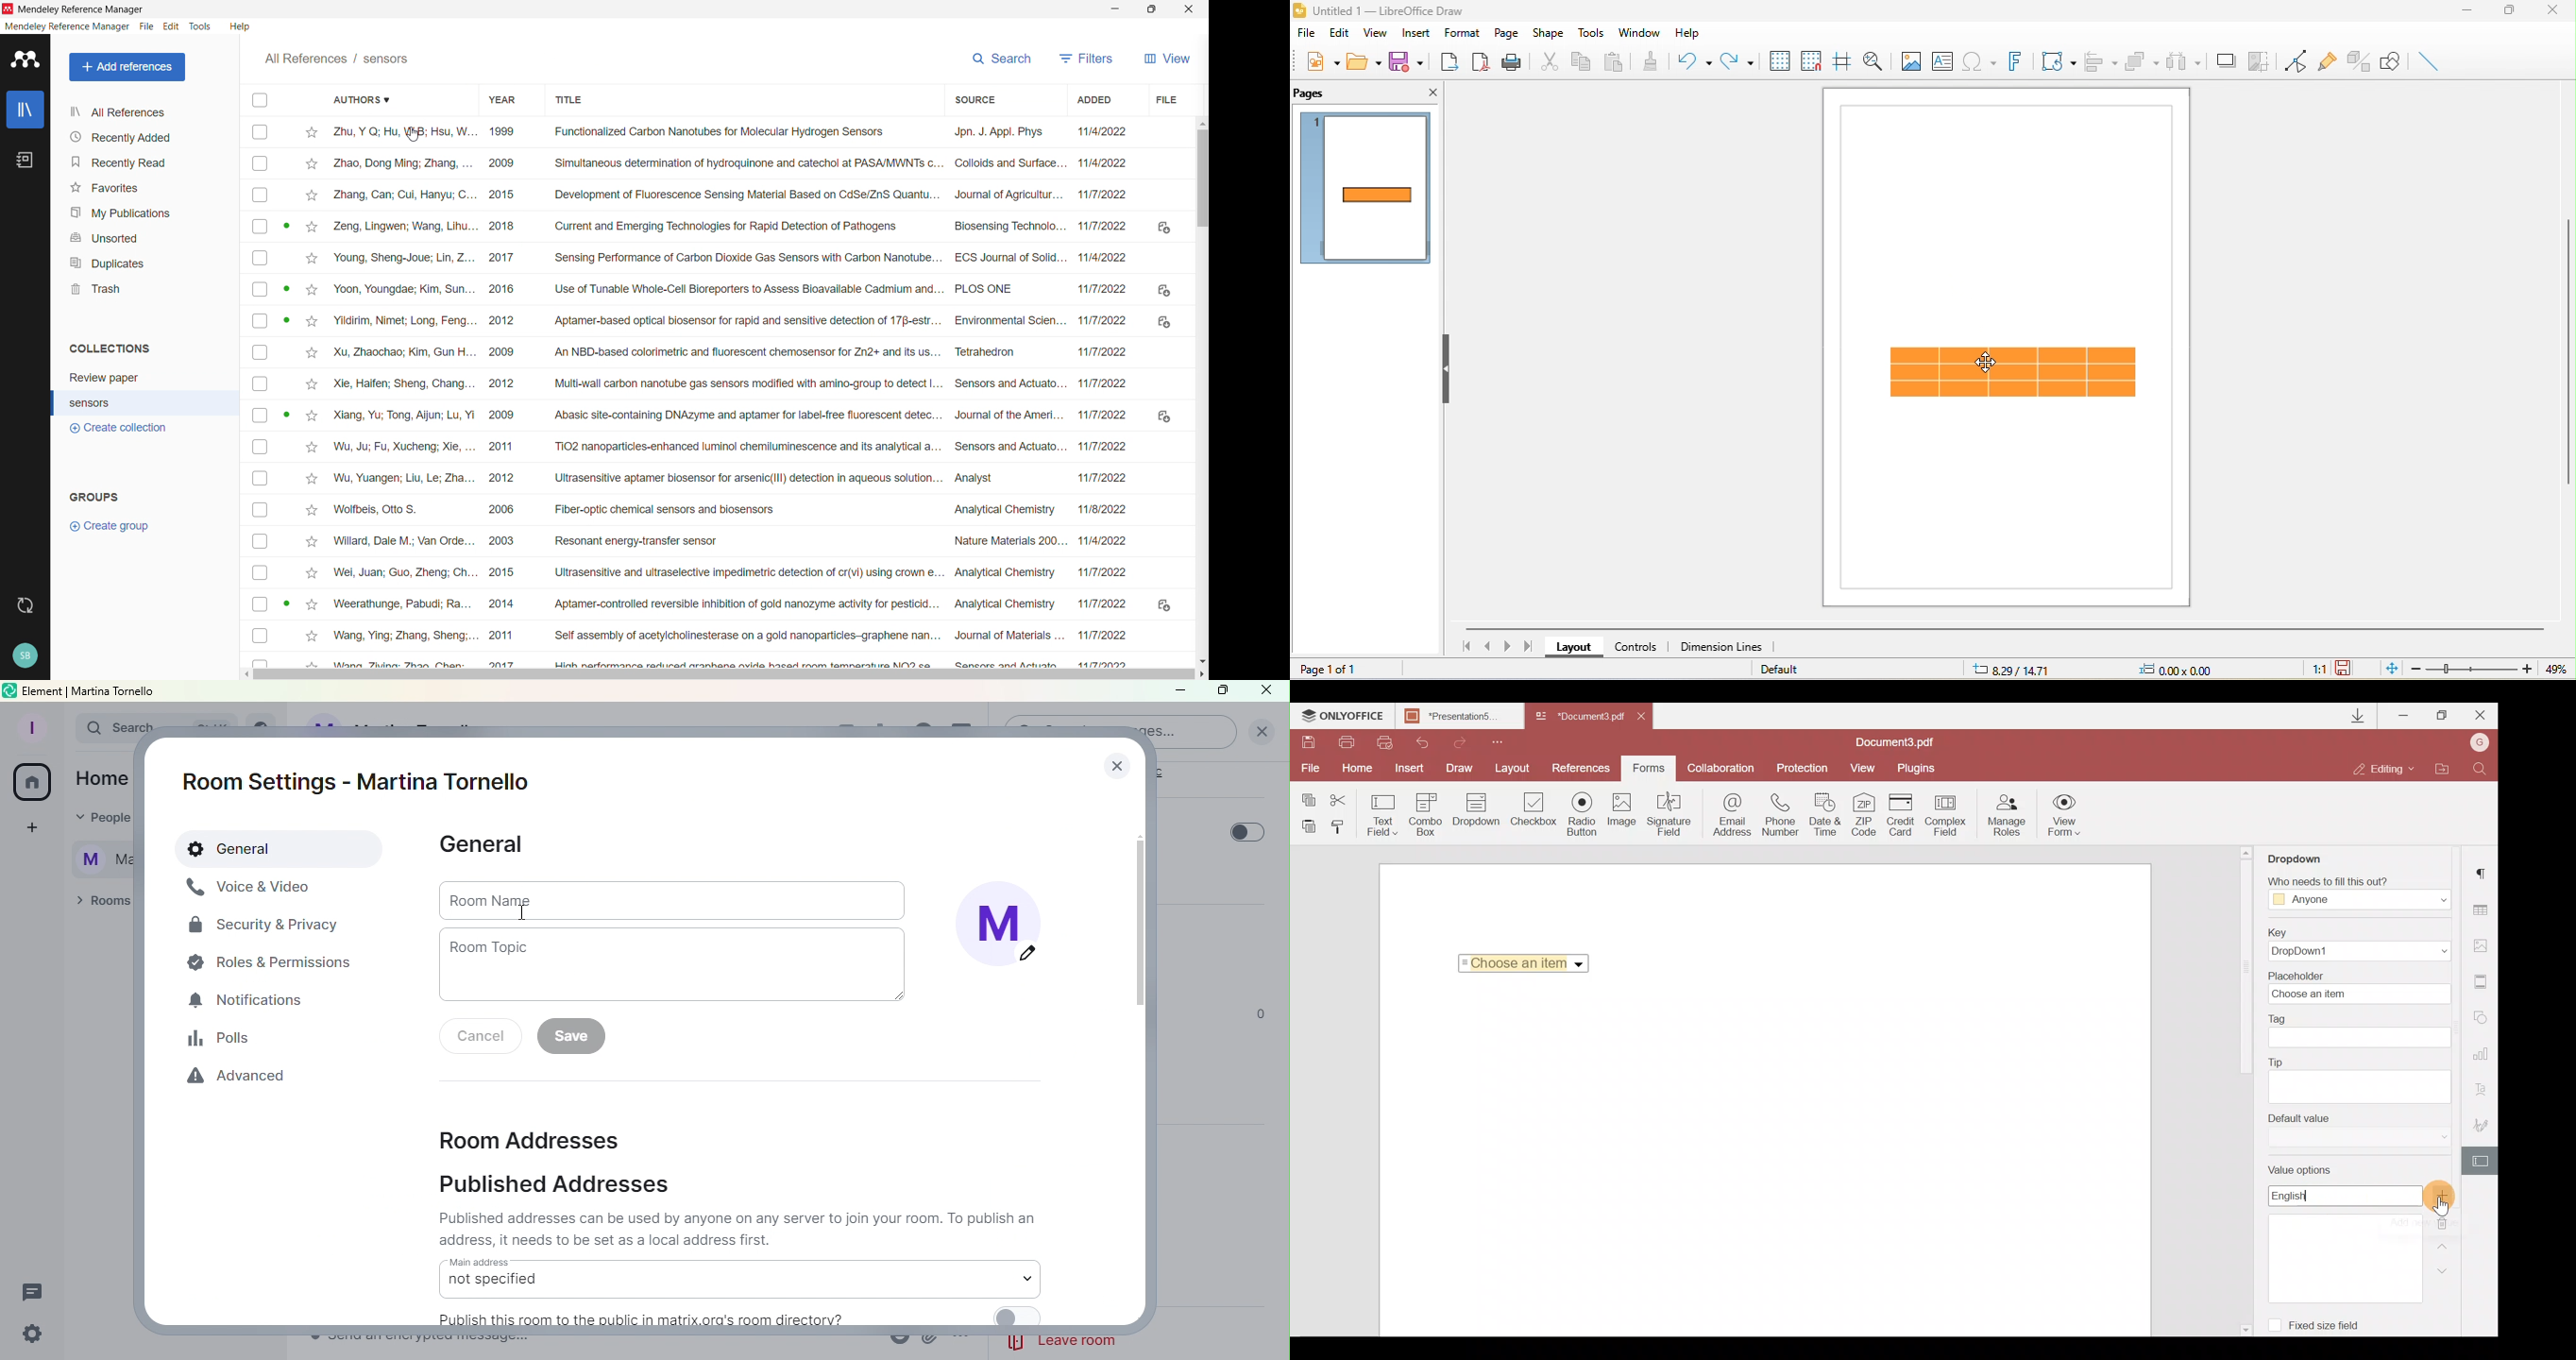  What do you see at coordinates (99, 902) in the screenshot?
I see `Rooms` at bounding box center [99, 902].